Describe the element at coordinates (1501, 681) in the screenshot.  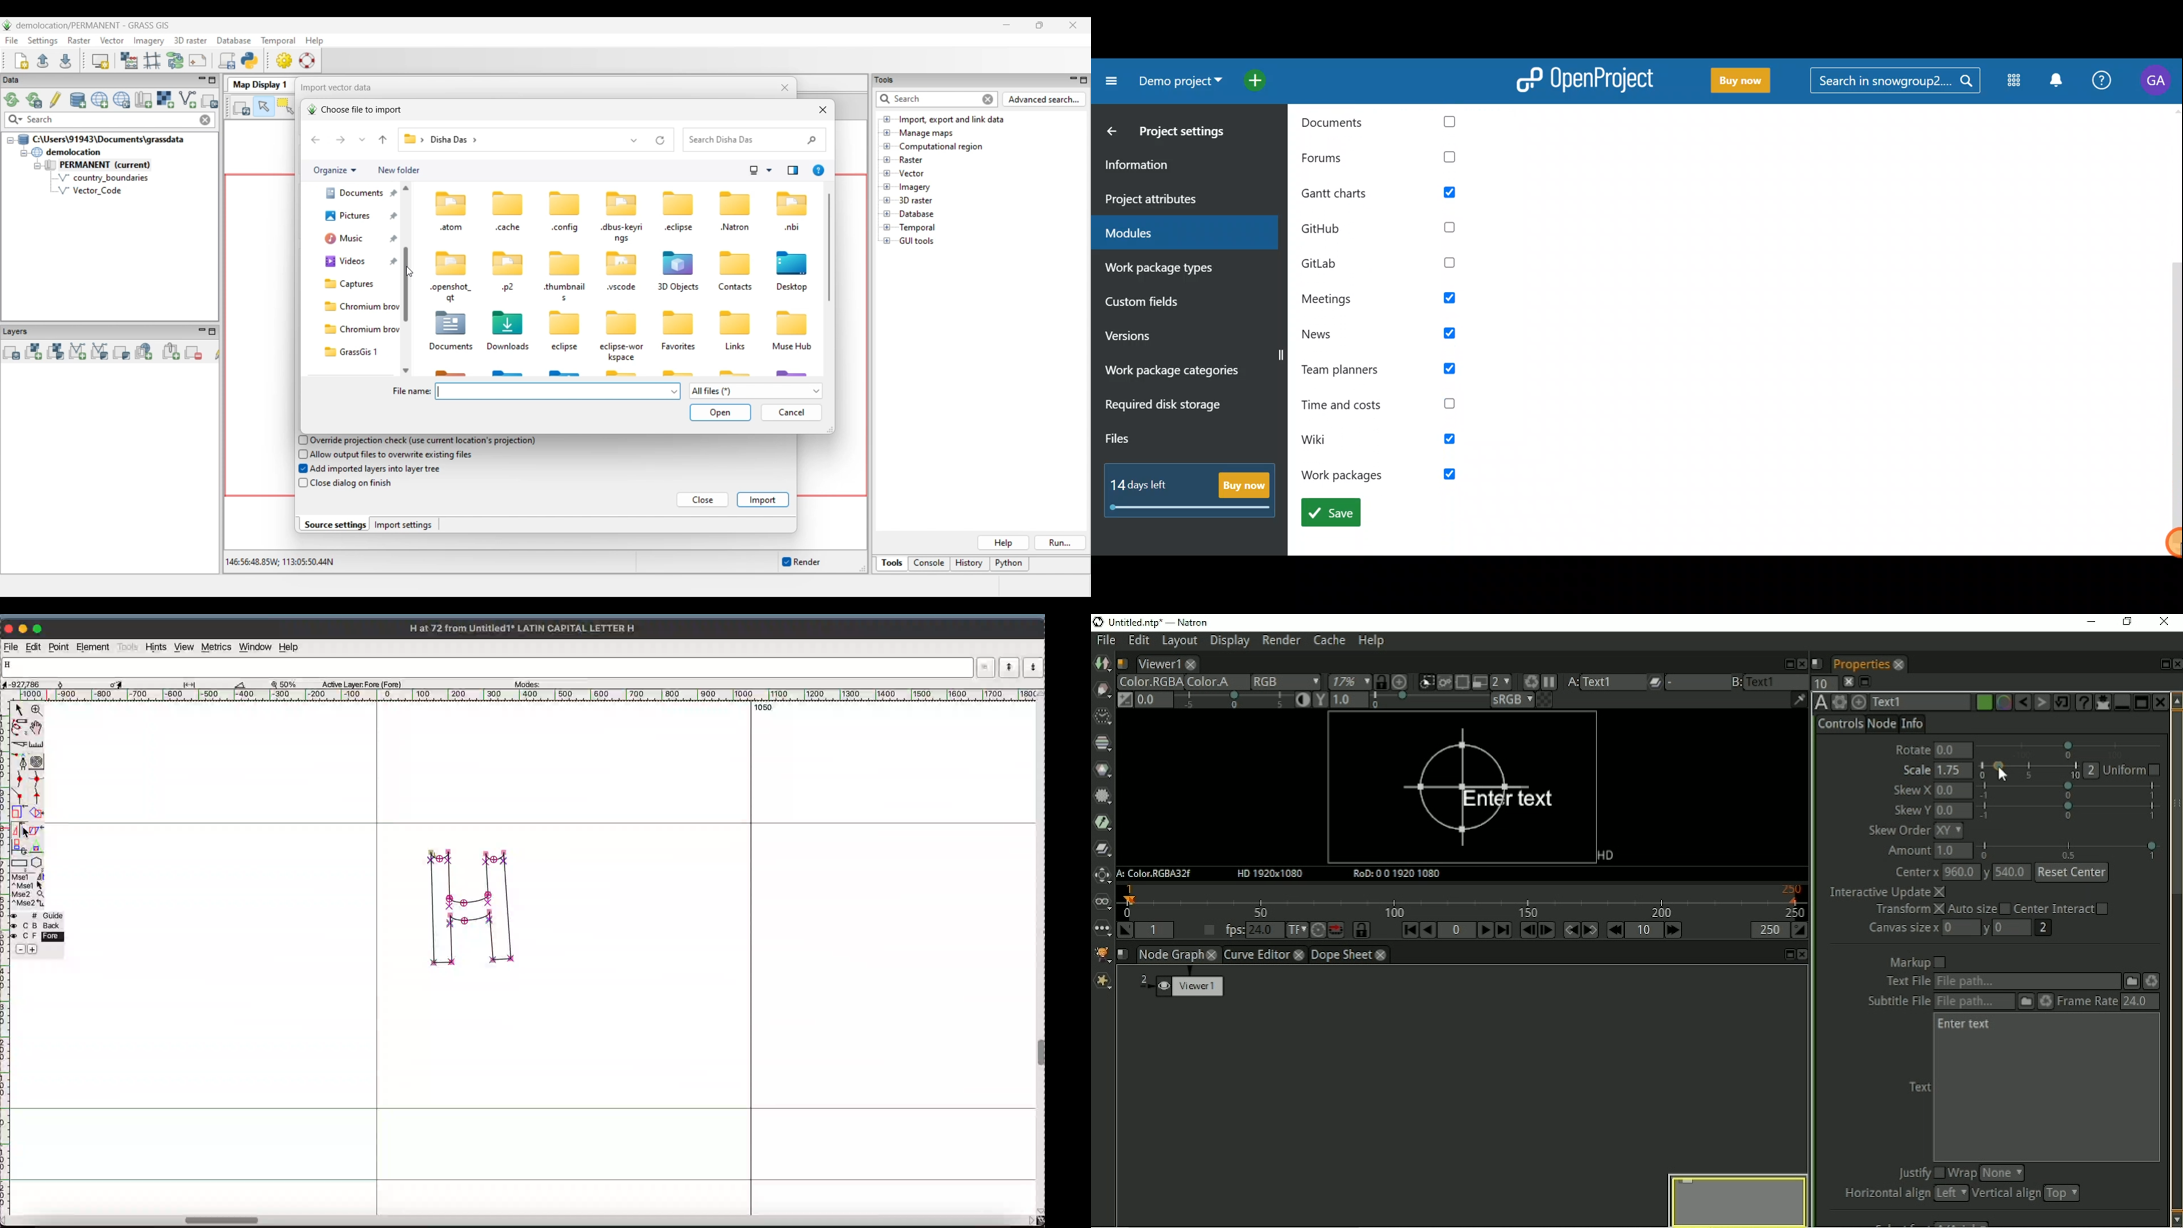
I see `Scale down rendered image` at that location.